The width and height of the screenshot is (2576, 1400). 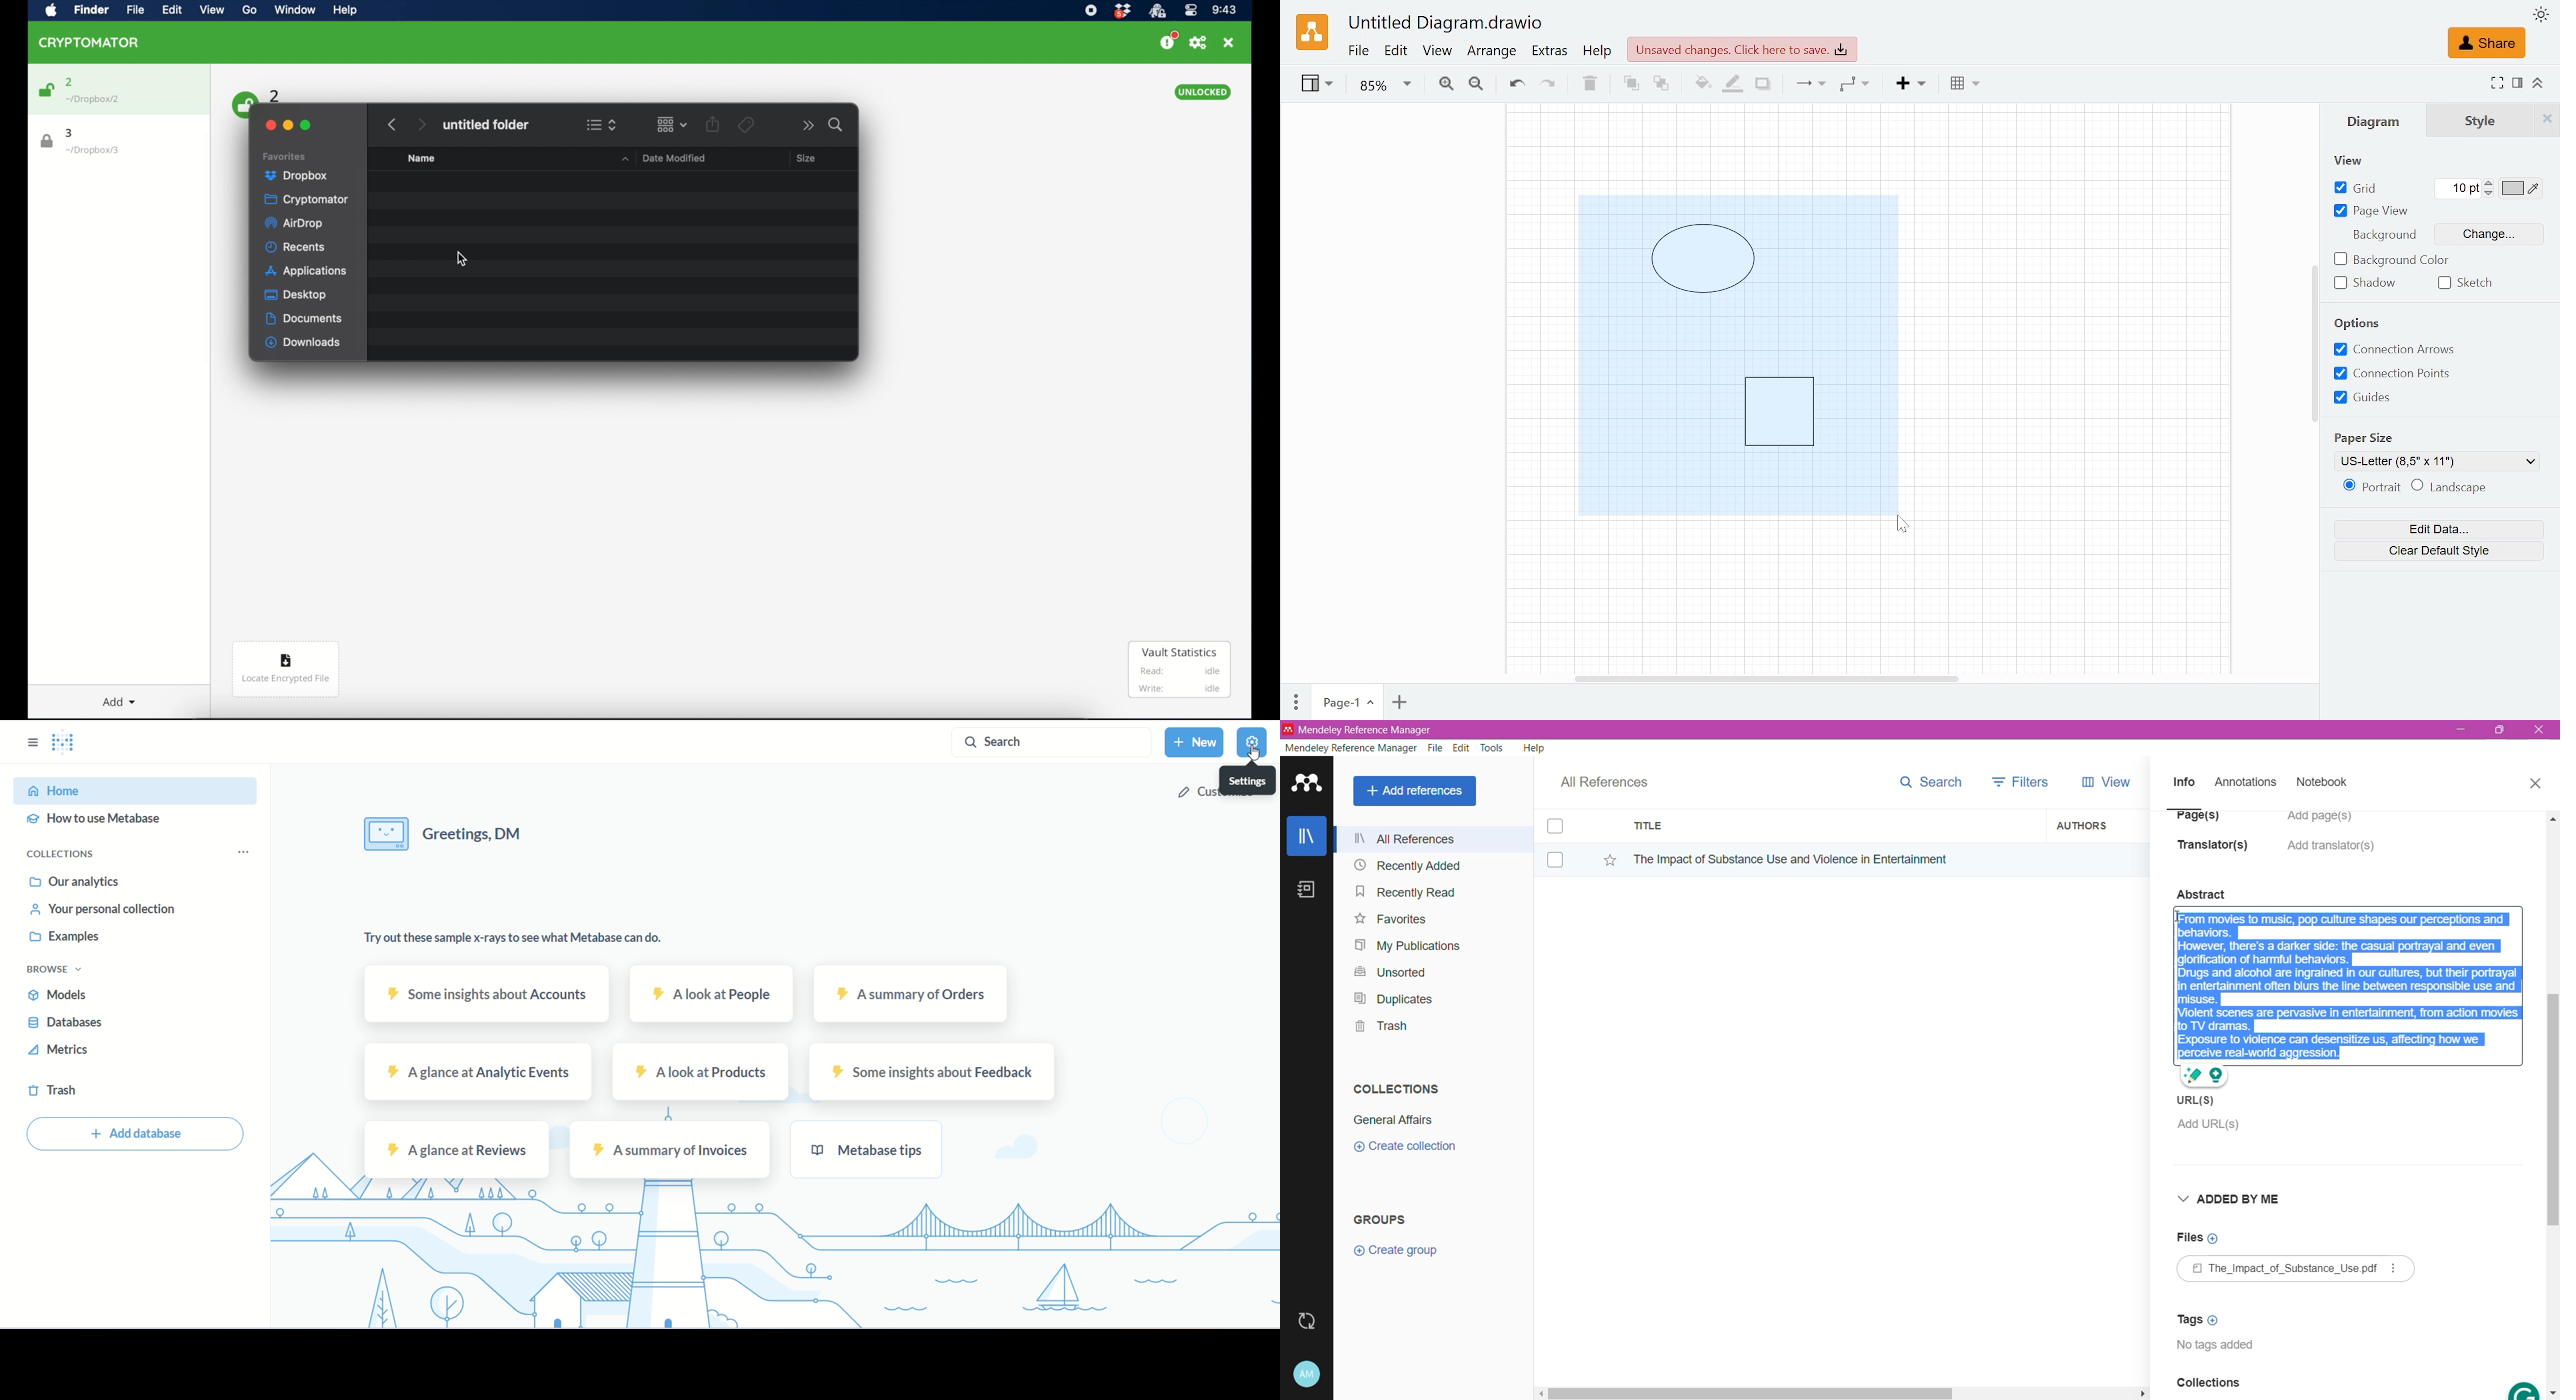 What do you see at coordinates (1309, 891) in the screenshot?
I see `Notes` at bounding box center [1309, 891].